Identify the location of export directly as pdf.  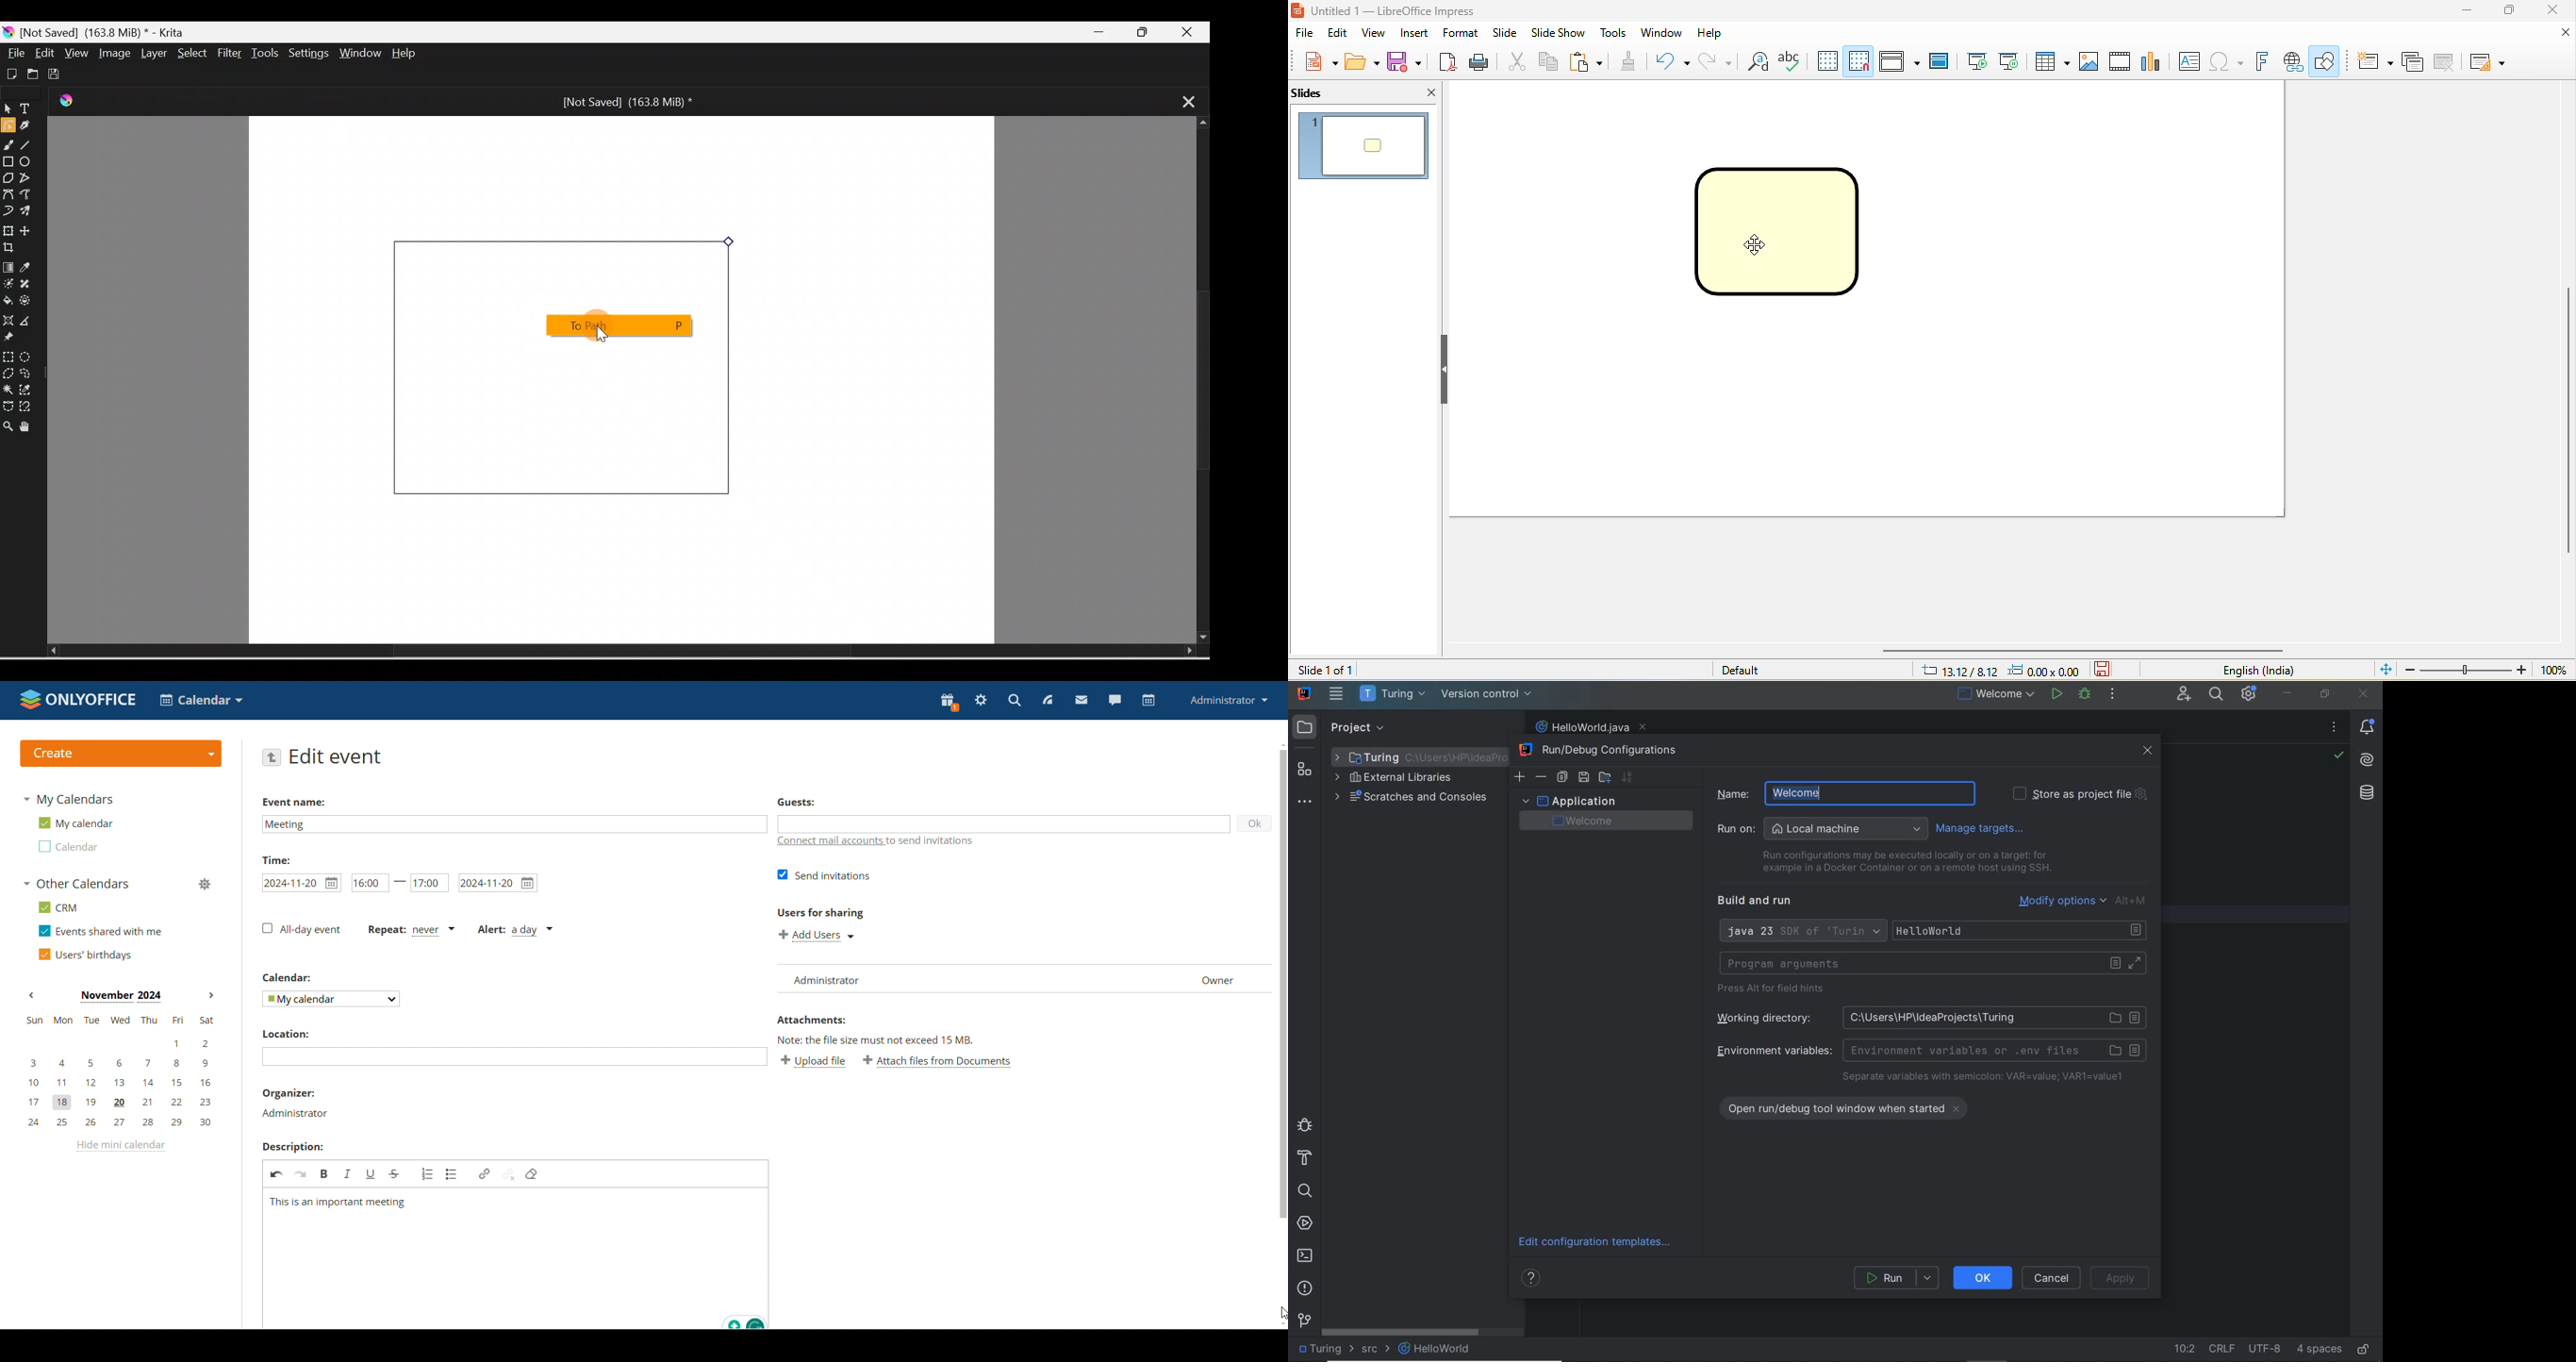
(1448, 60).